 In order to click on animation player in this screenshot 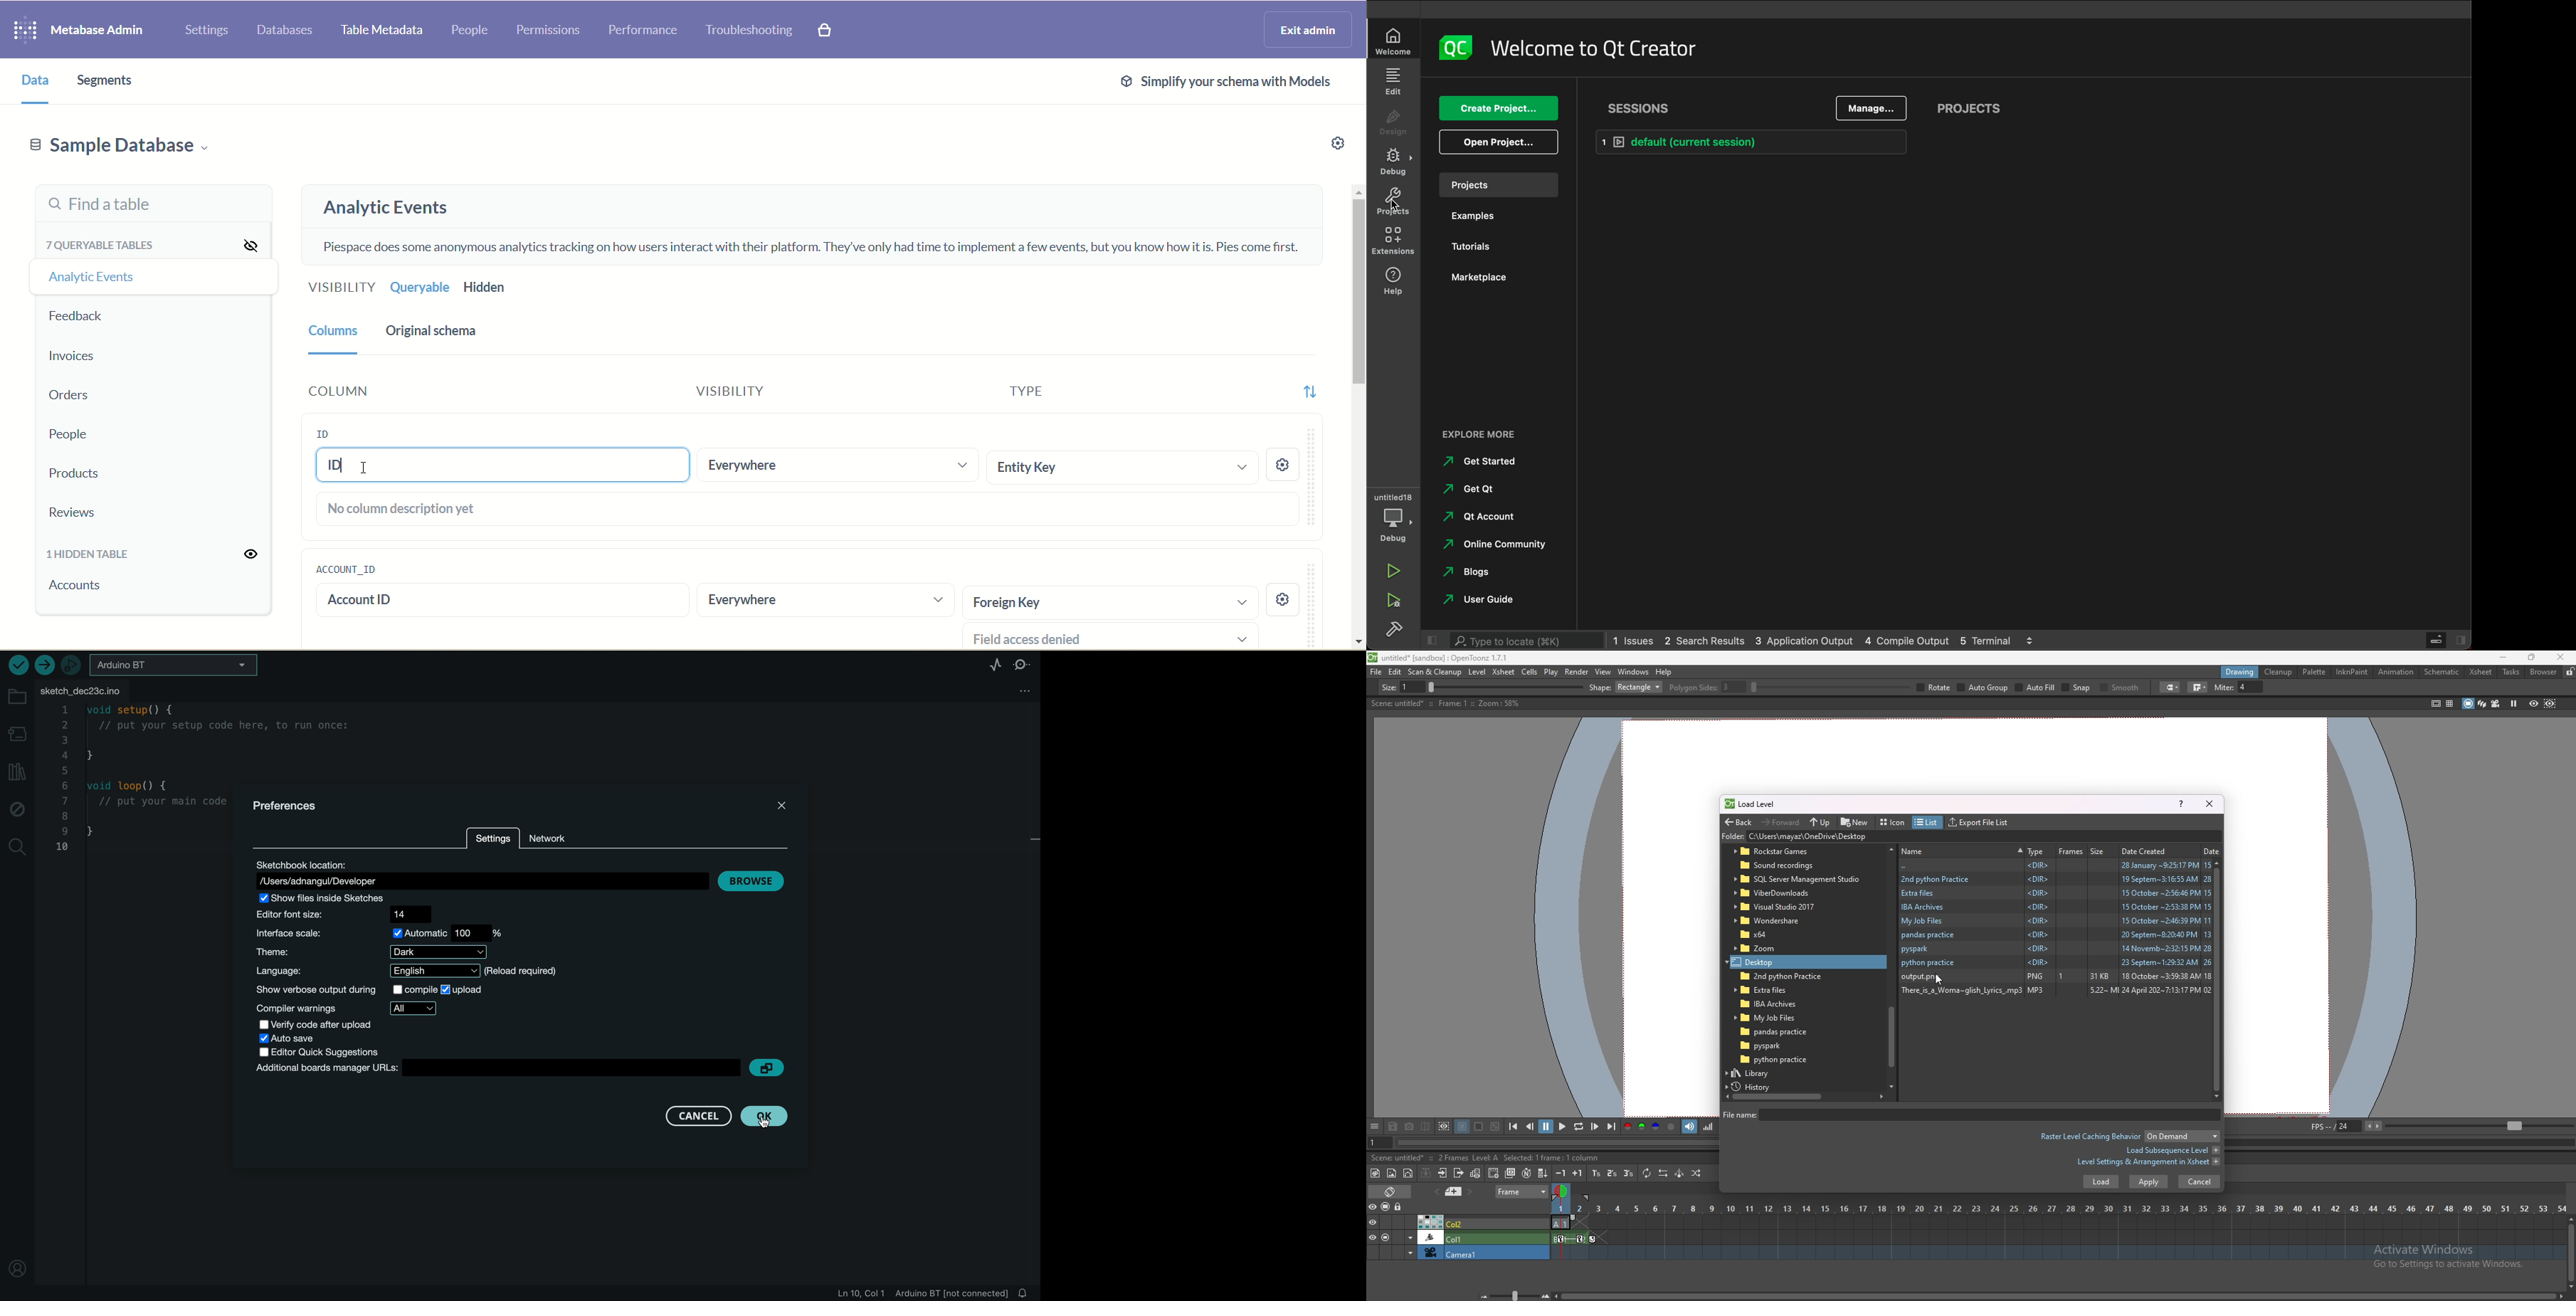, I will do `click(1560, 1141)`.